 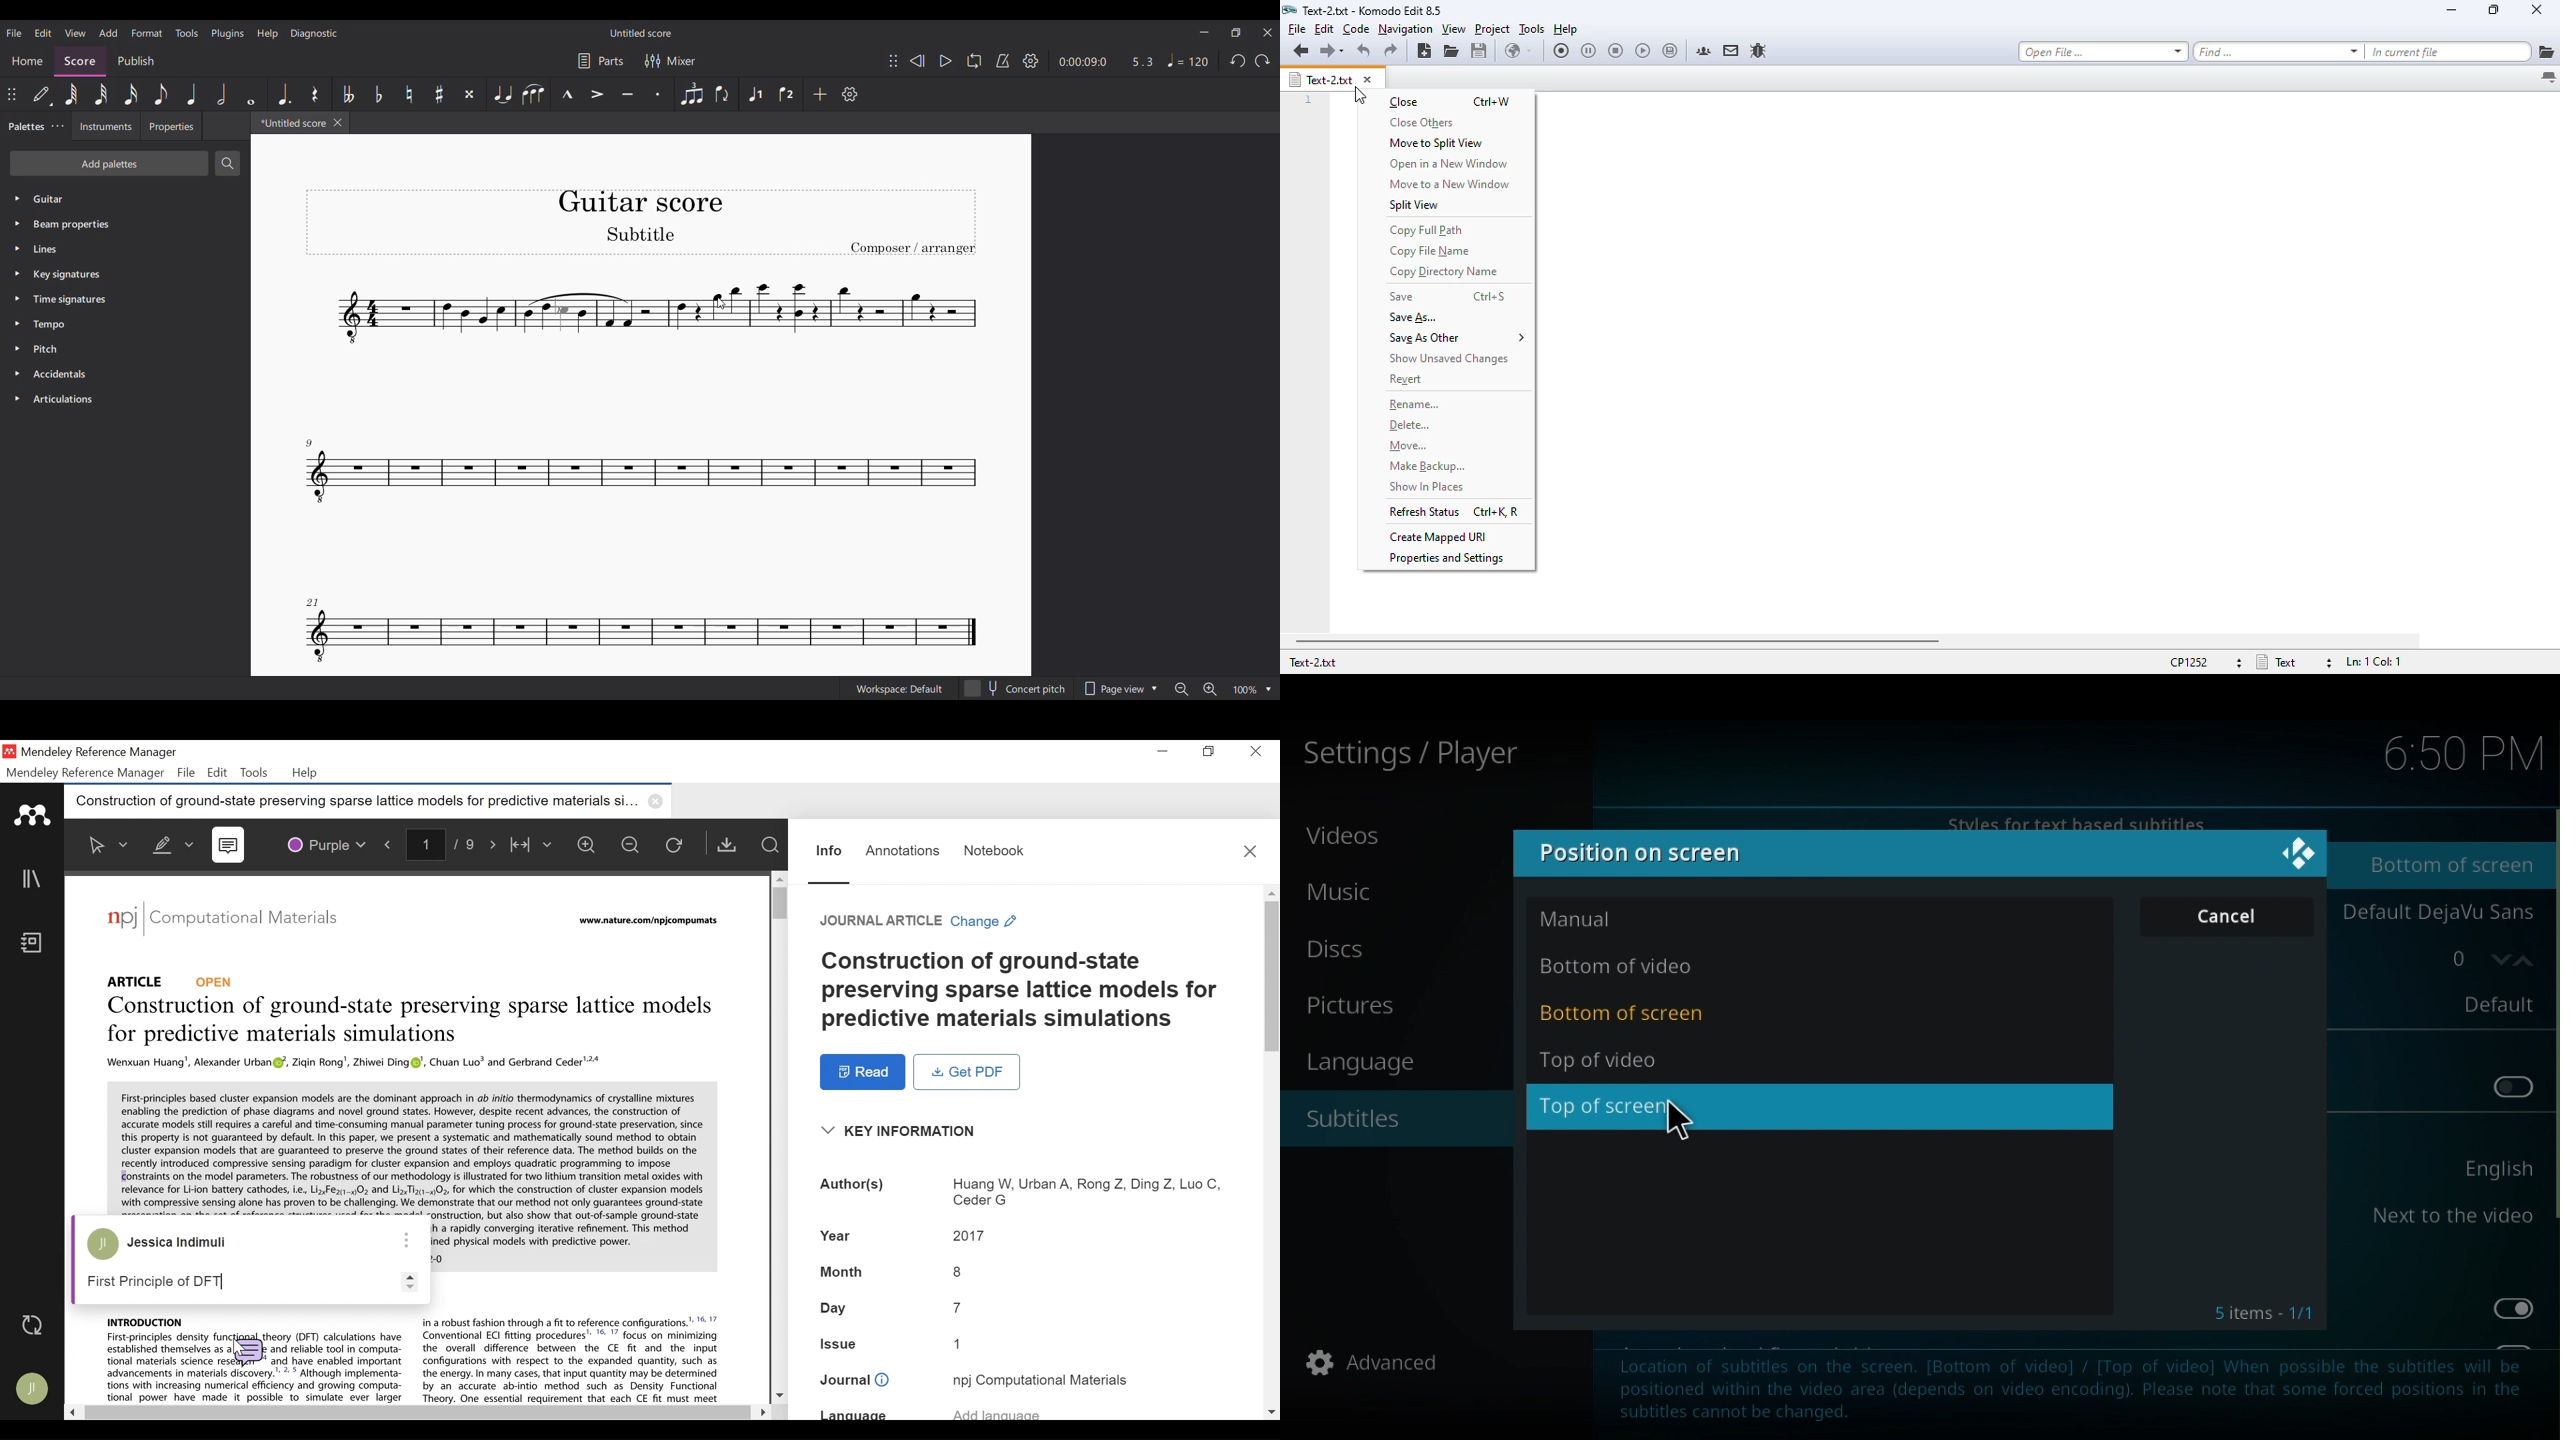 I want to click on Vertical Scroll bar, so click(x=1272, y=977).